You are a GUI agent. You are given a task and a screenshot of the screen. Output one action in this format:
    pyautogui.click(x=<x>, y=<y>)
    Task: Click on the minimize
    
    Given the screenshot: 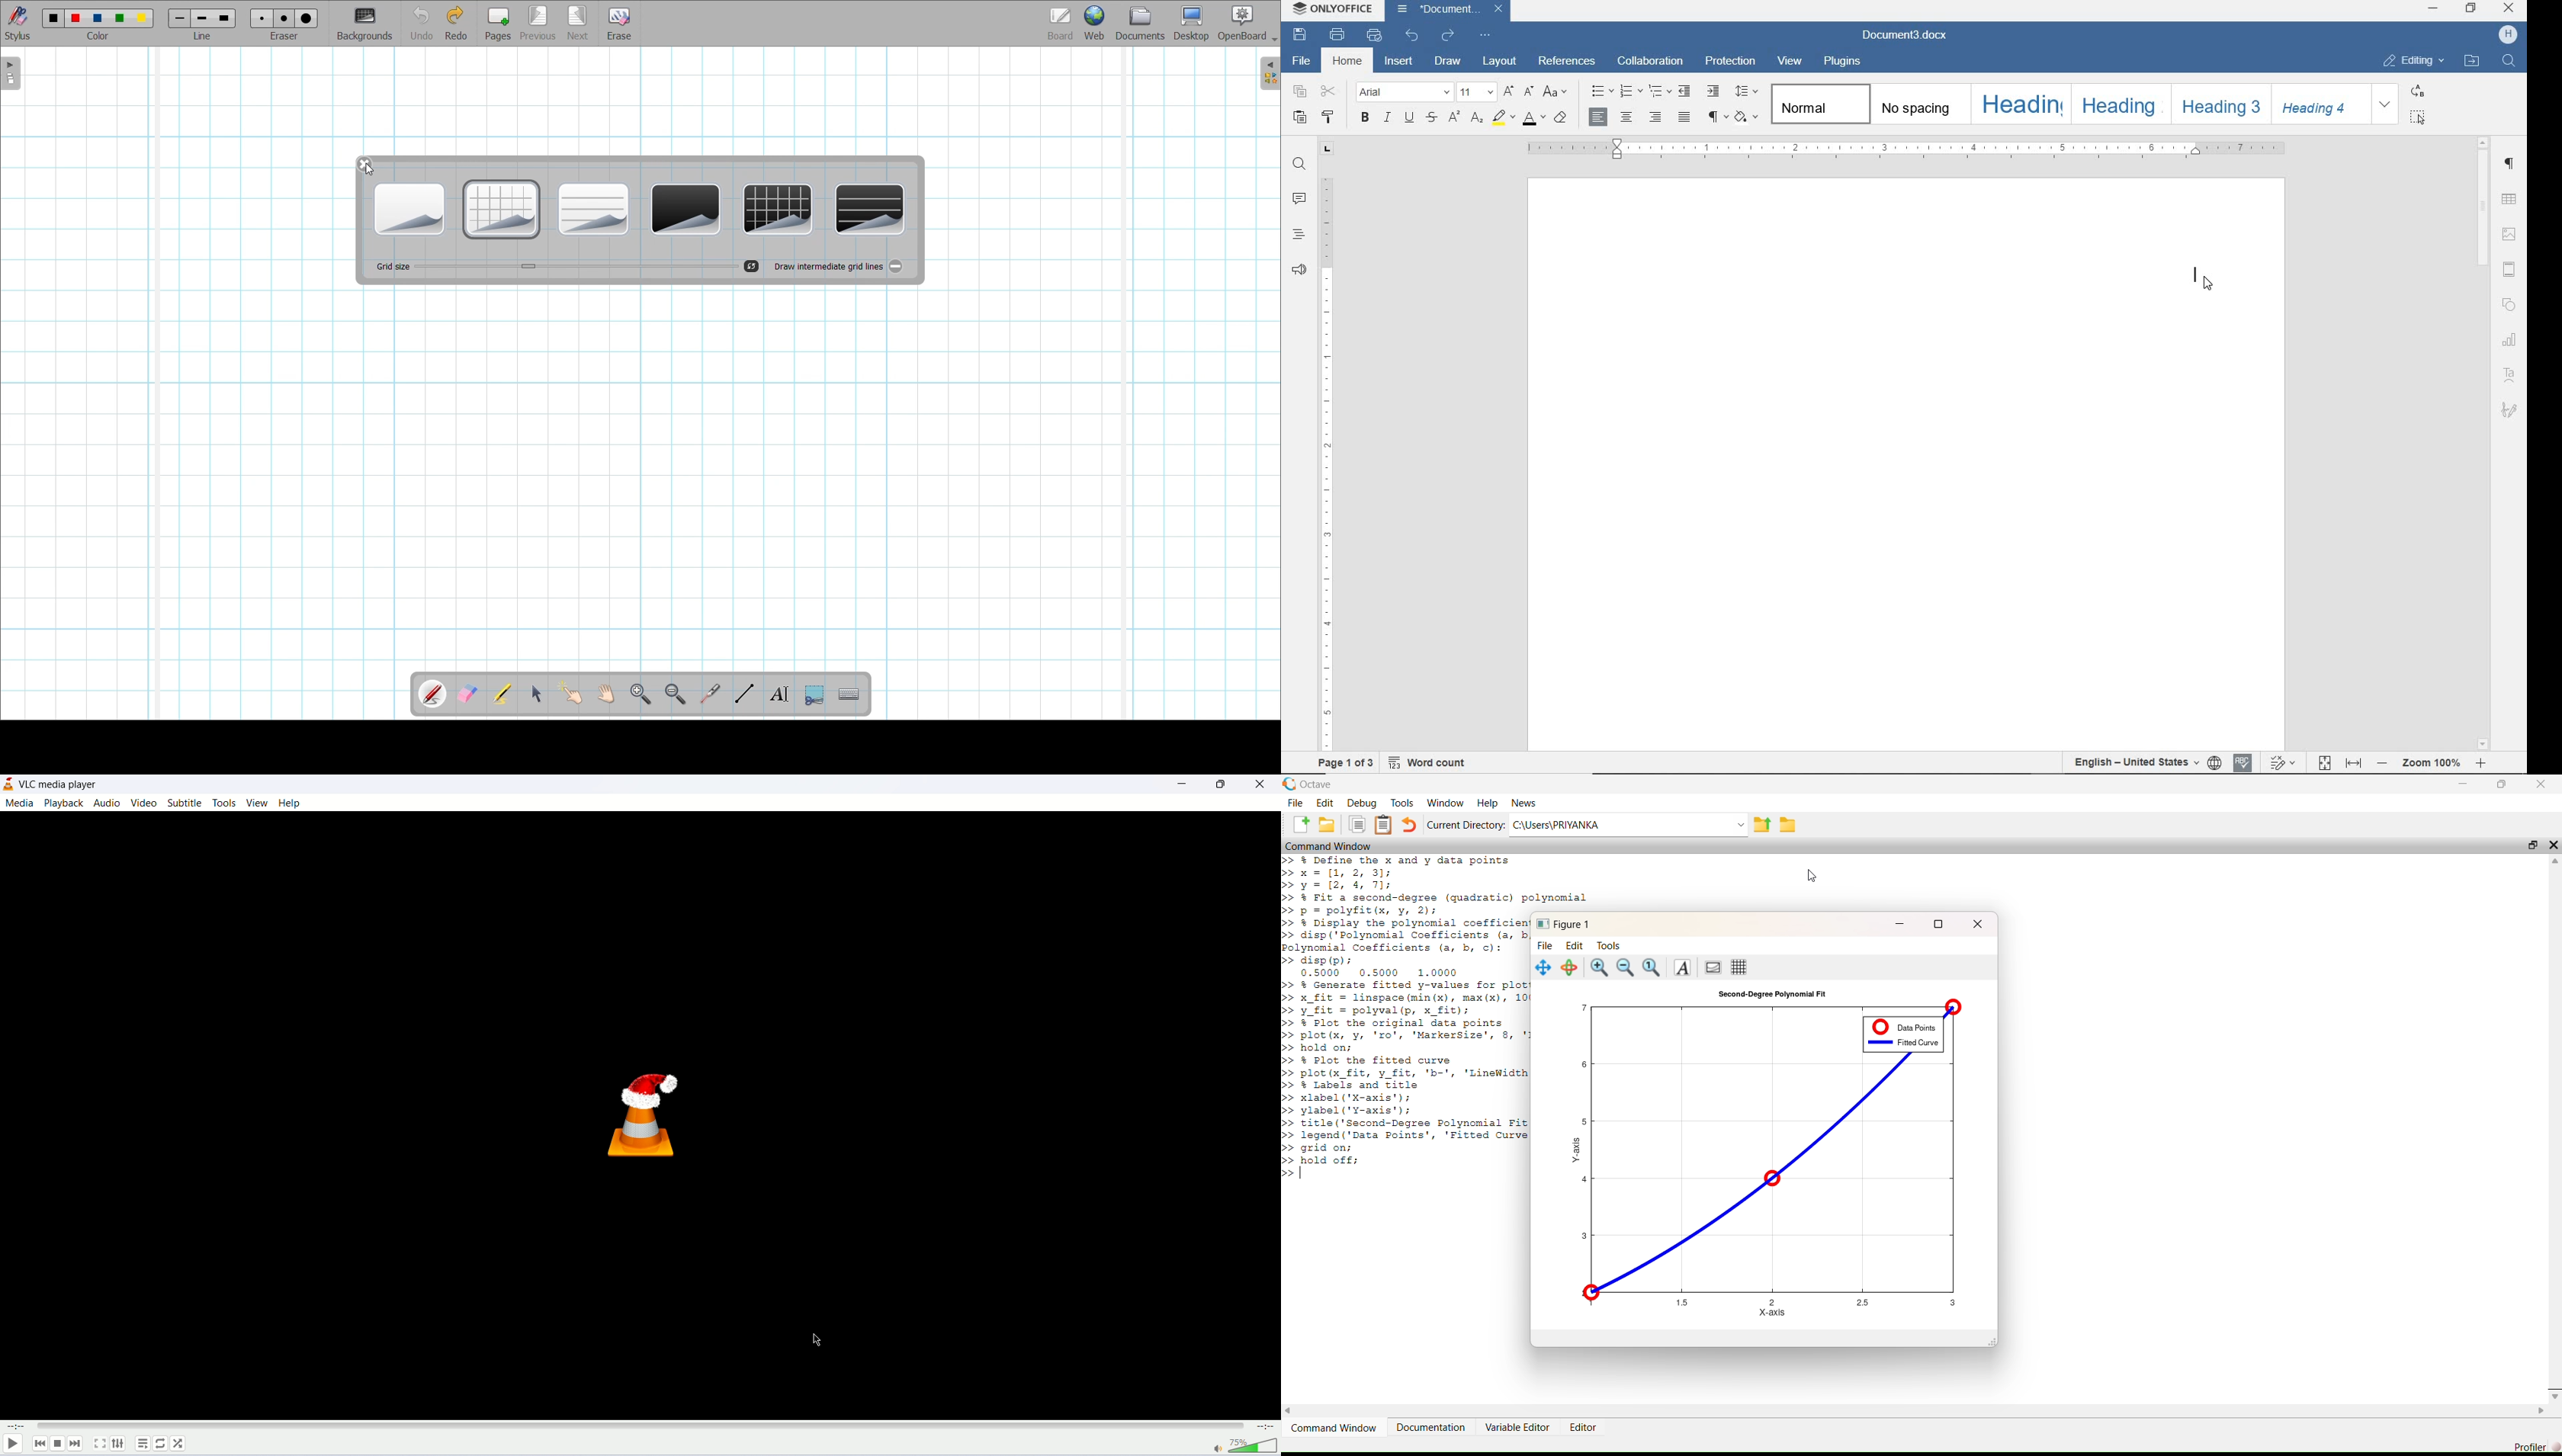 What is the action you would take?
    pyautogui.click(x=1178, y=787)
    